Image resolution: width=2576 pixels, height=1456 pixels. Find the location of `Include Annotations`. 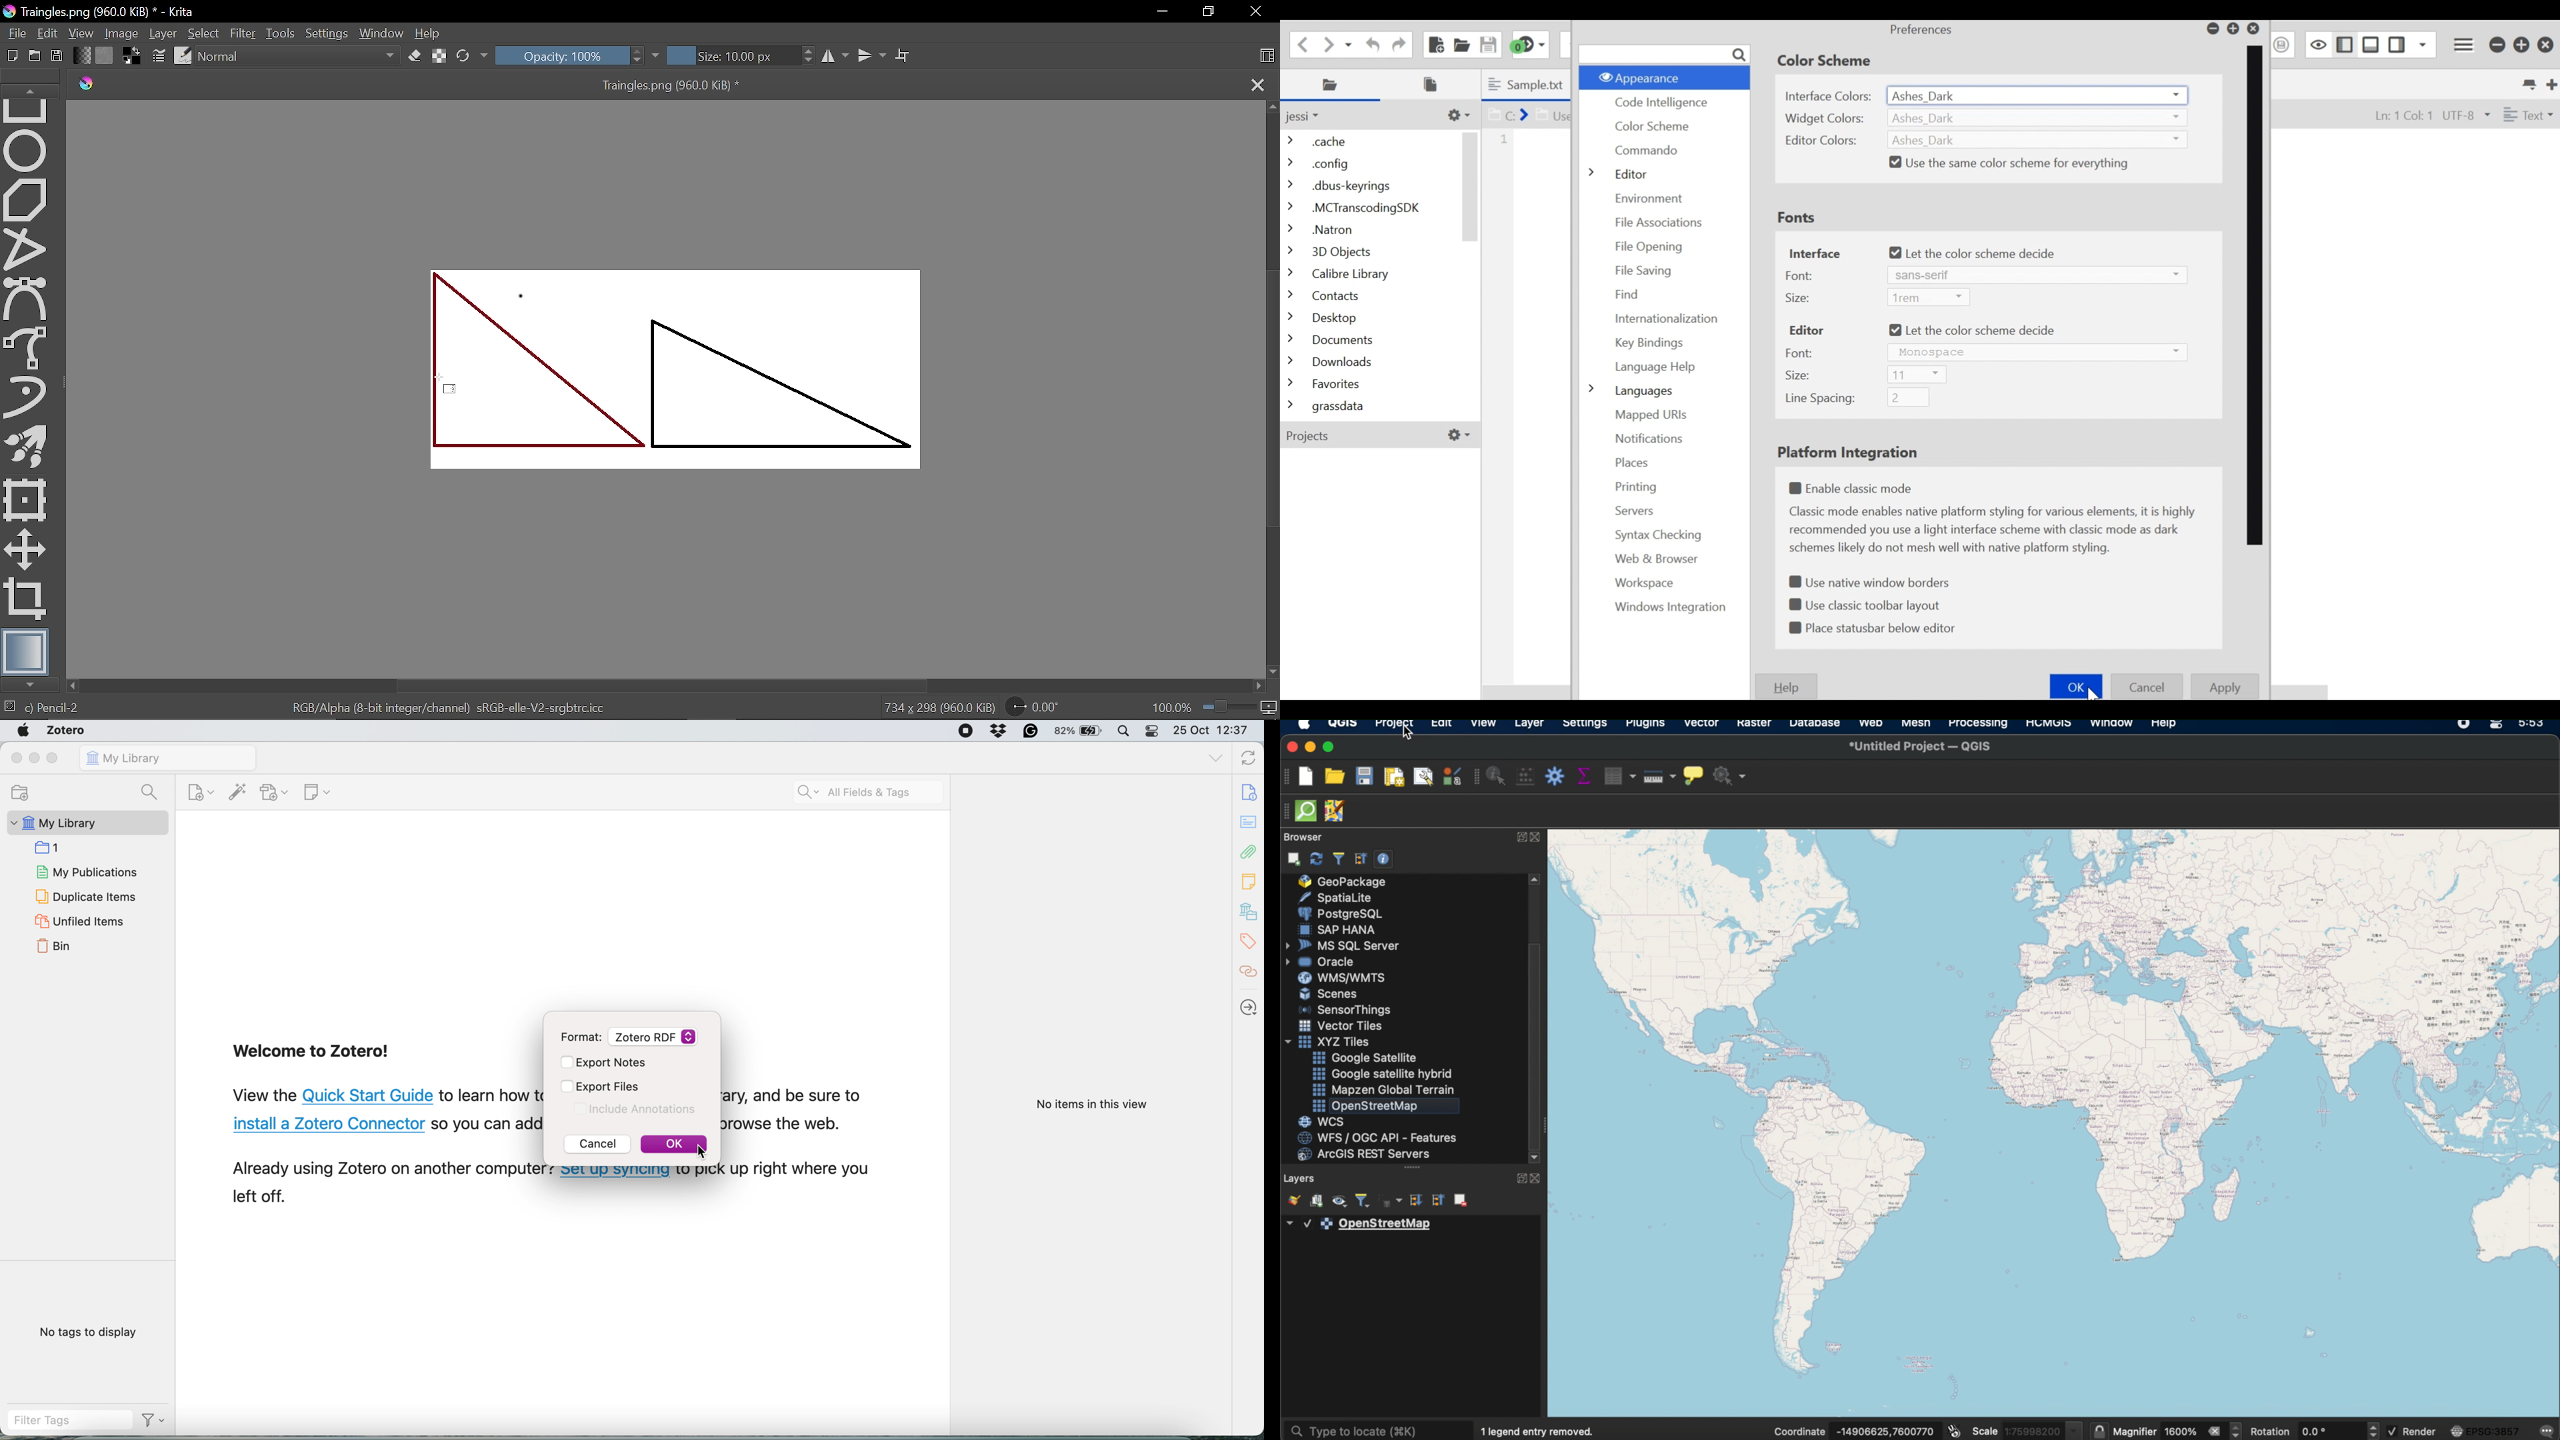

Include Annotations is located at coordinates (634, 1109).